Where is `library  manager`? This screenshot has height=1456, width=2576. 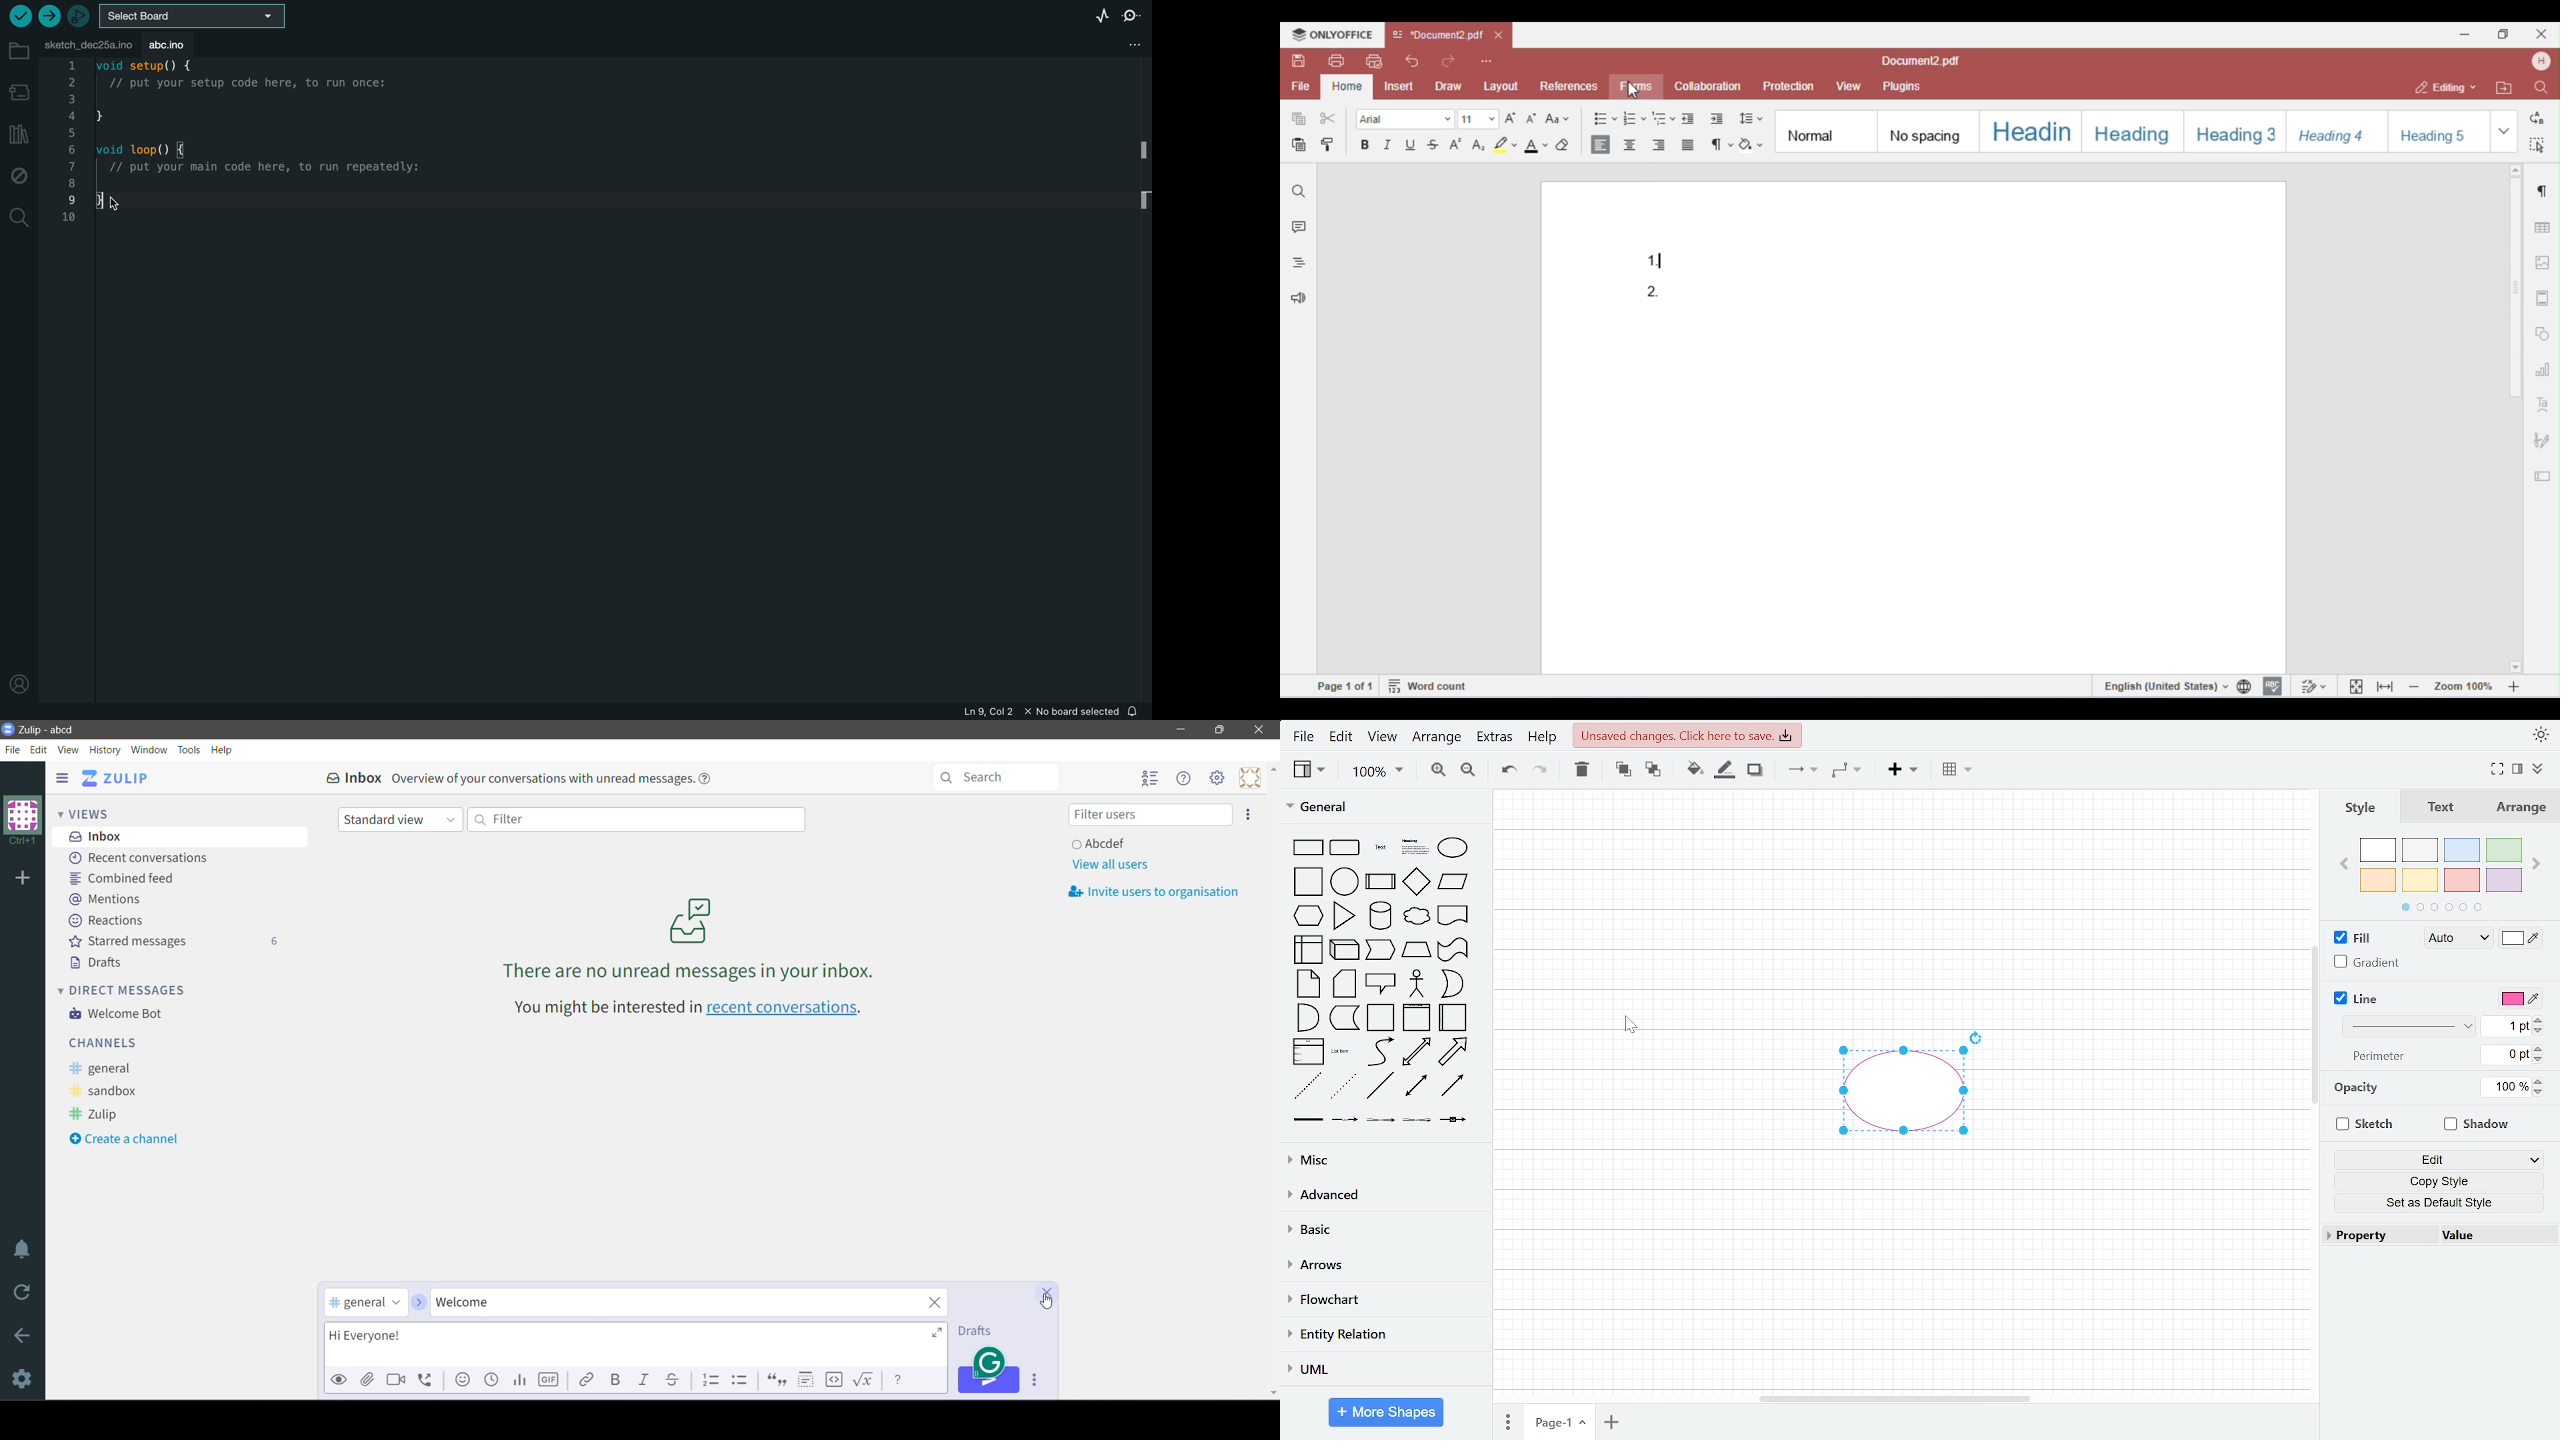
library  manager is located at coordinates (19, 131).